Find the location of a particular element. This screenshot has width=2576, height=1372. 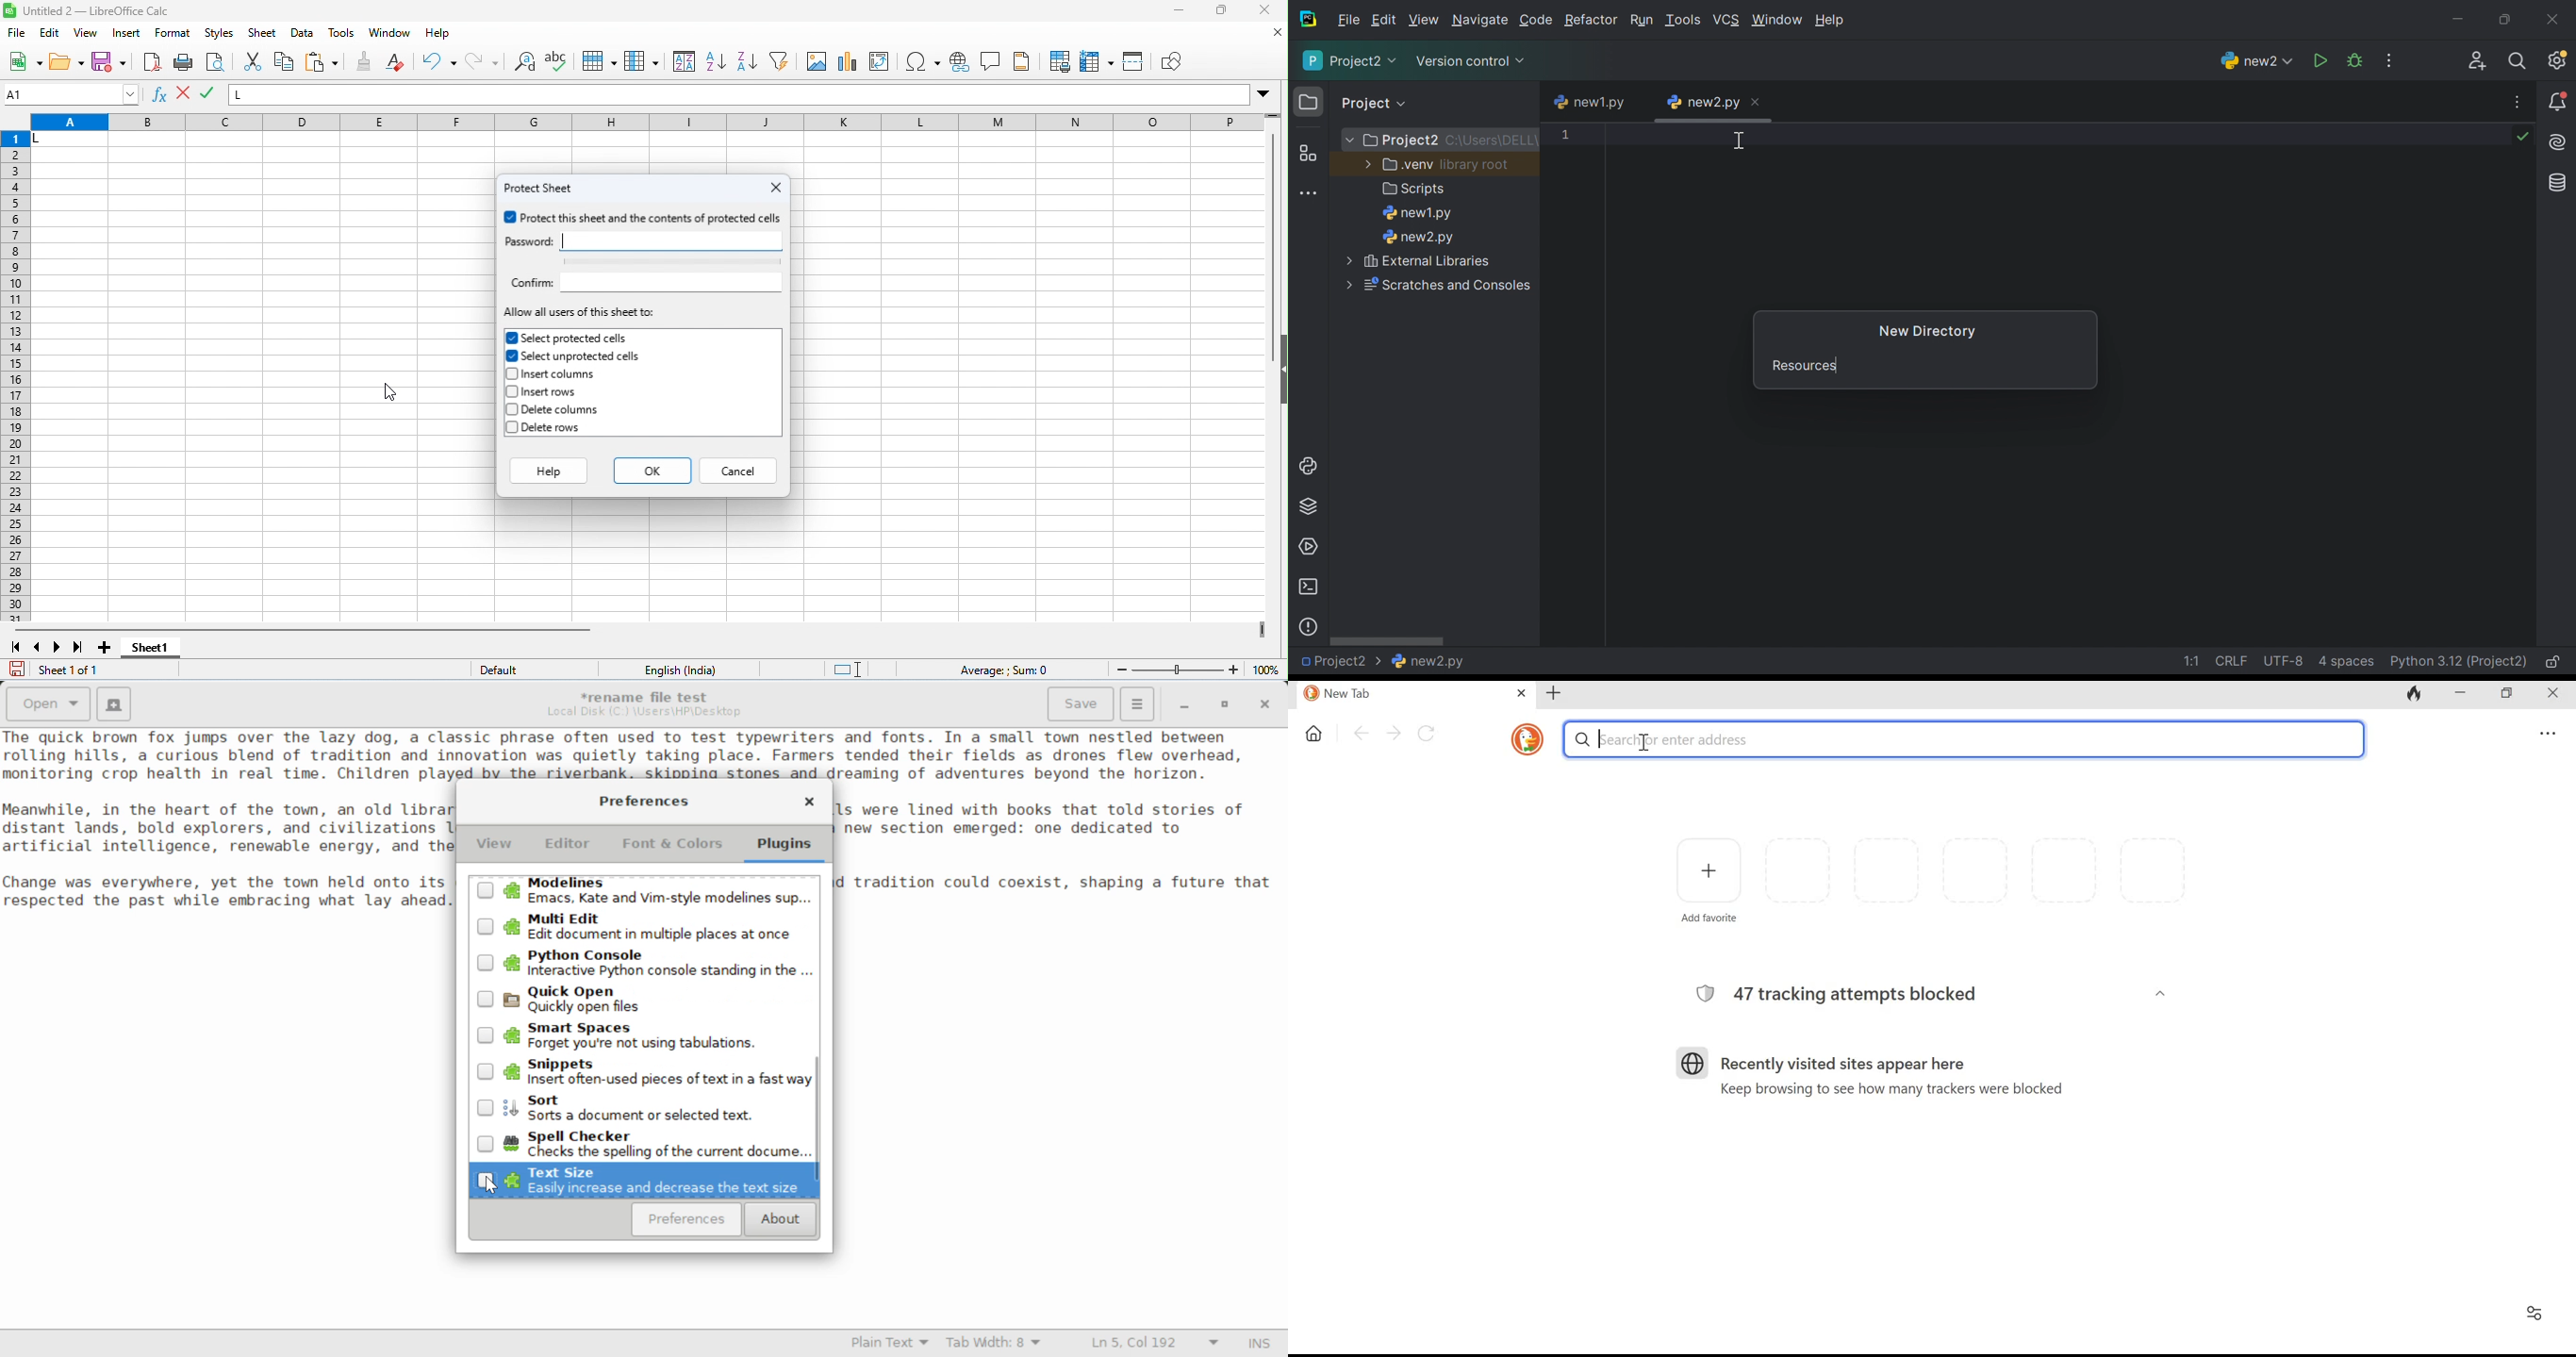

PyCharm icon is located at coordinates (1305, 19).